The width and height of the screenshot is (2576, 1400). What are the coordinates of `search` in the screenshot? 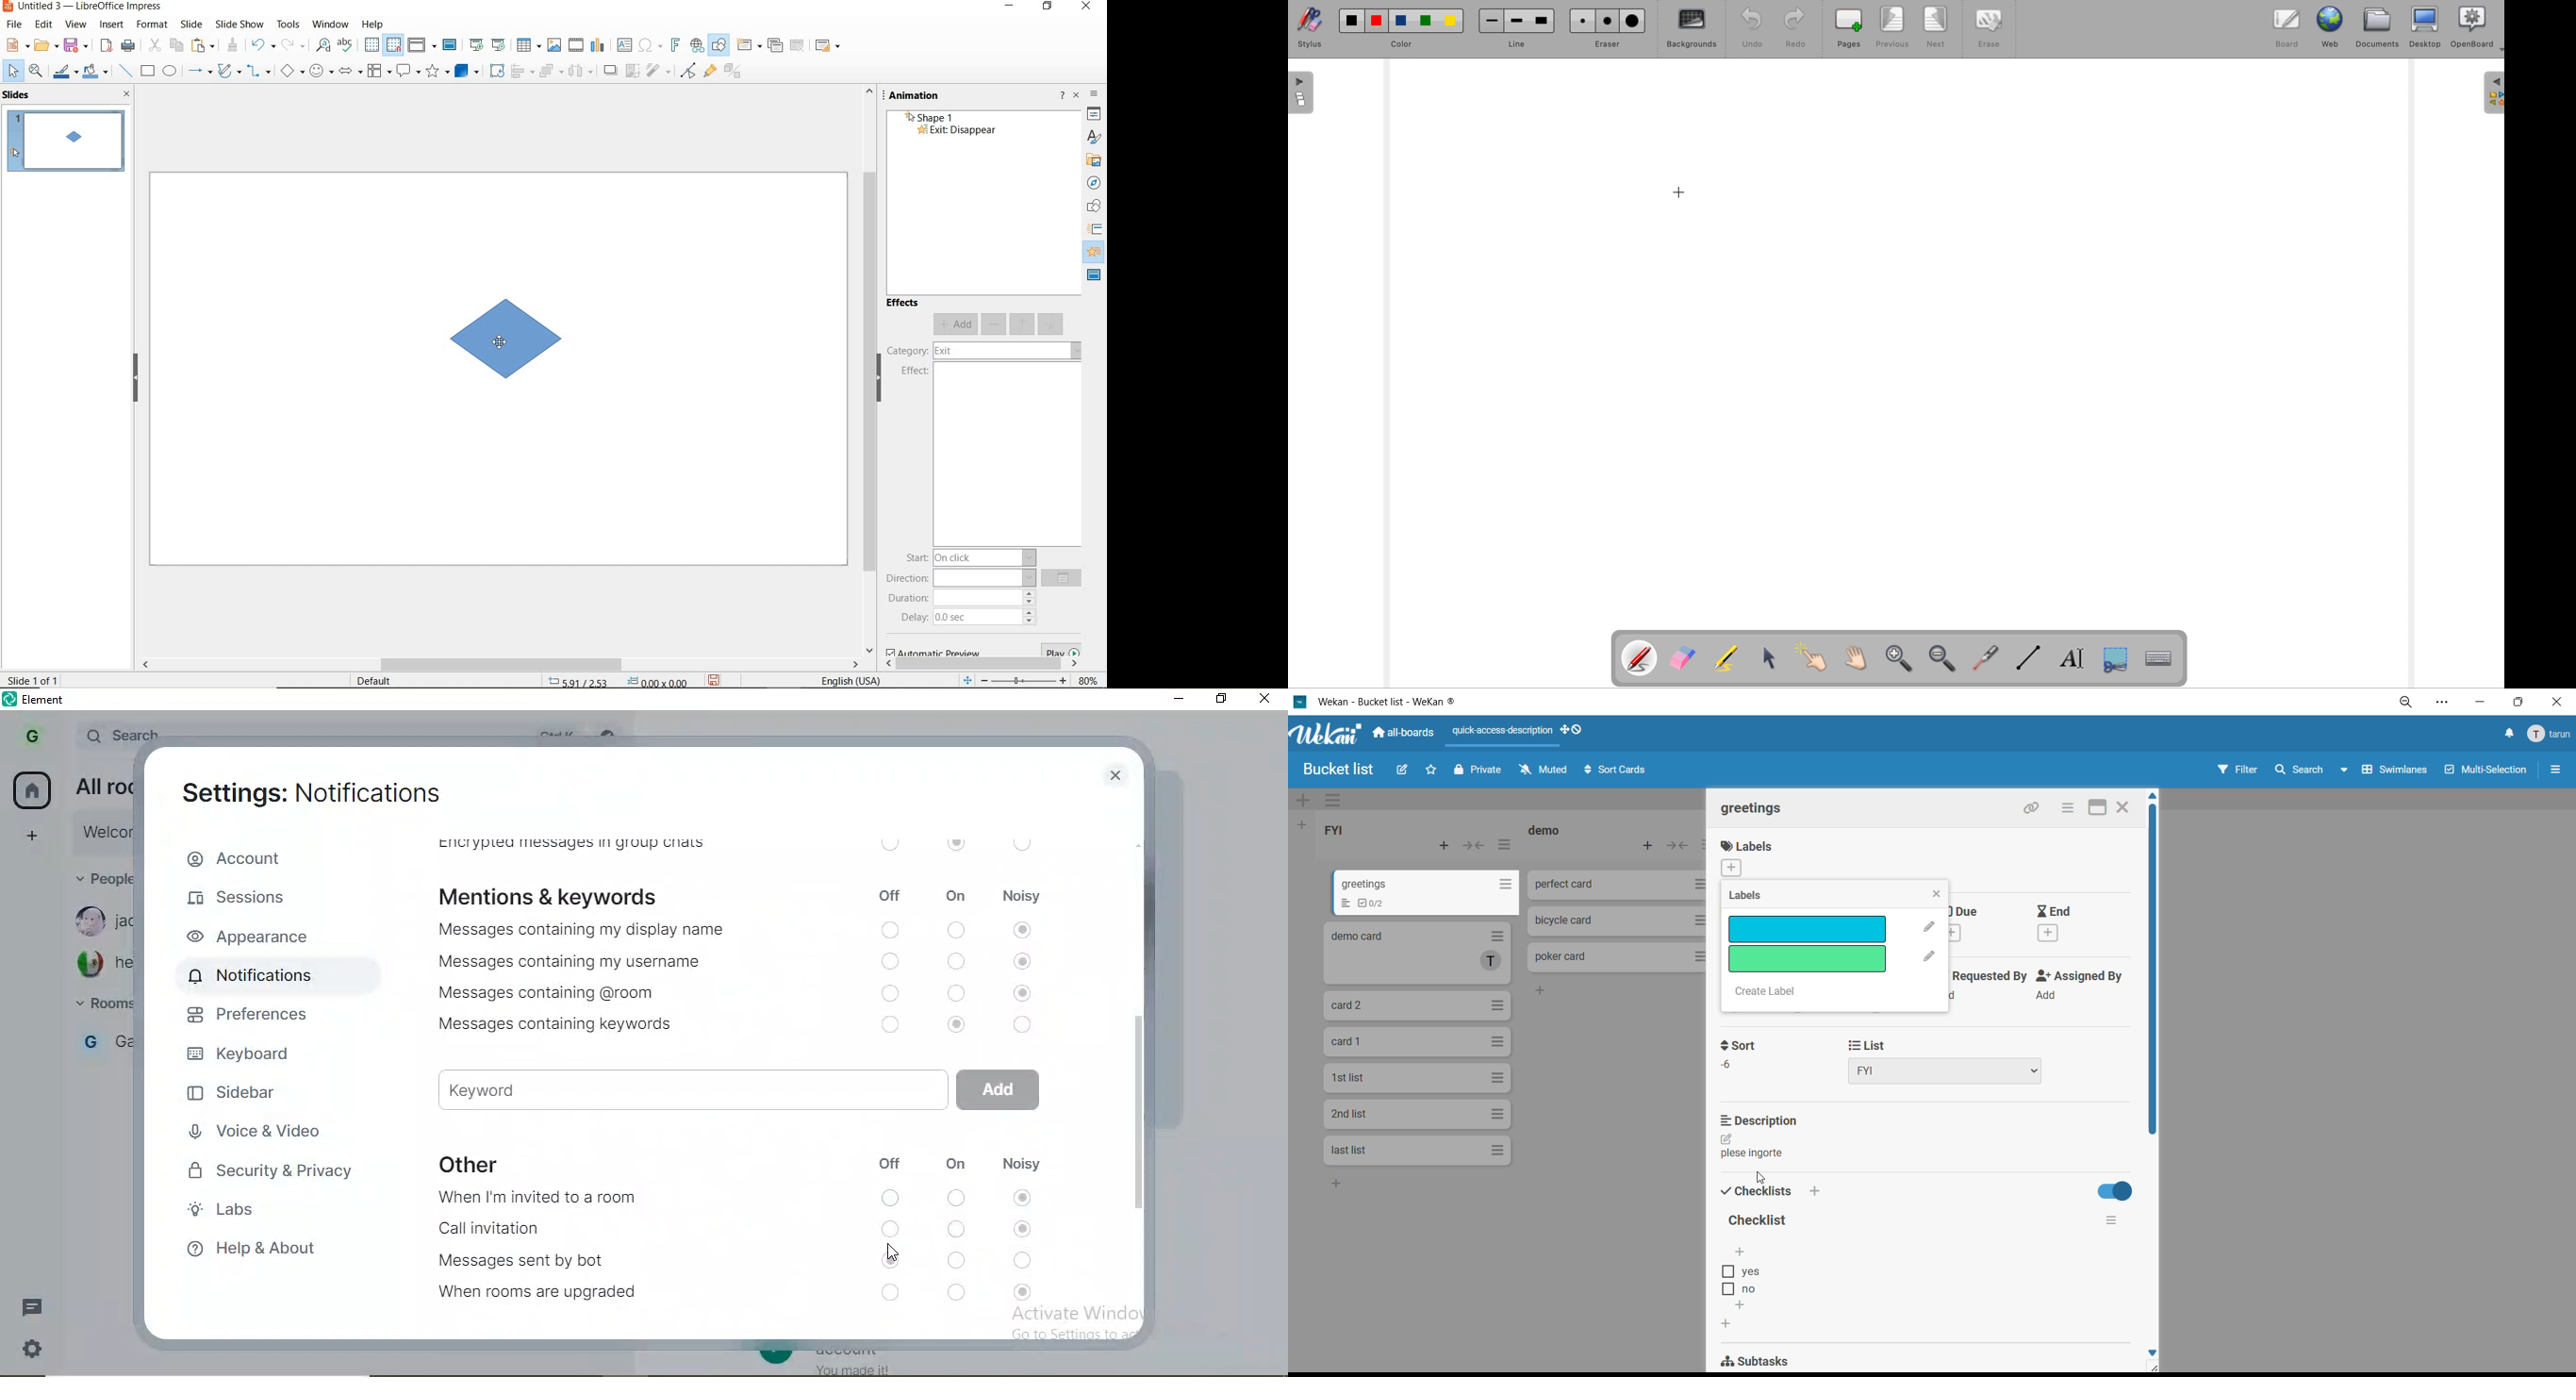 It's located at (2299, 772).